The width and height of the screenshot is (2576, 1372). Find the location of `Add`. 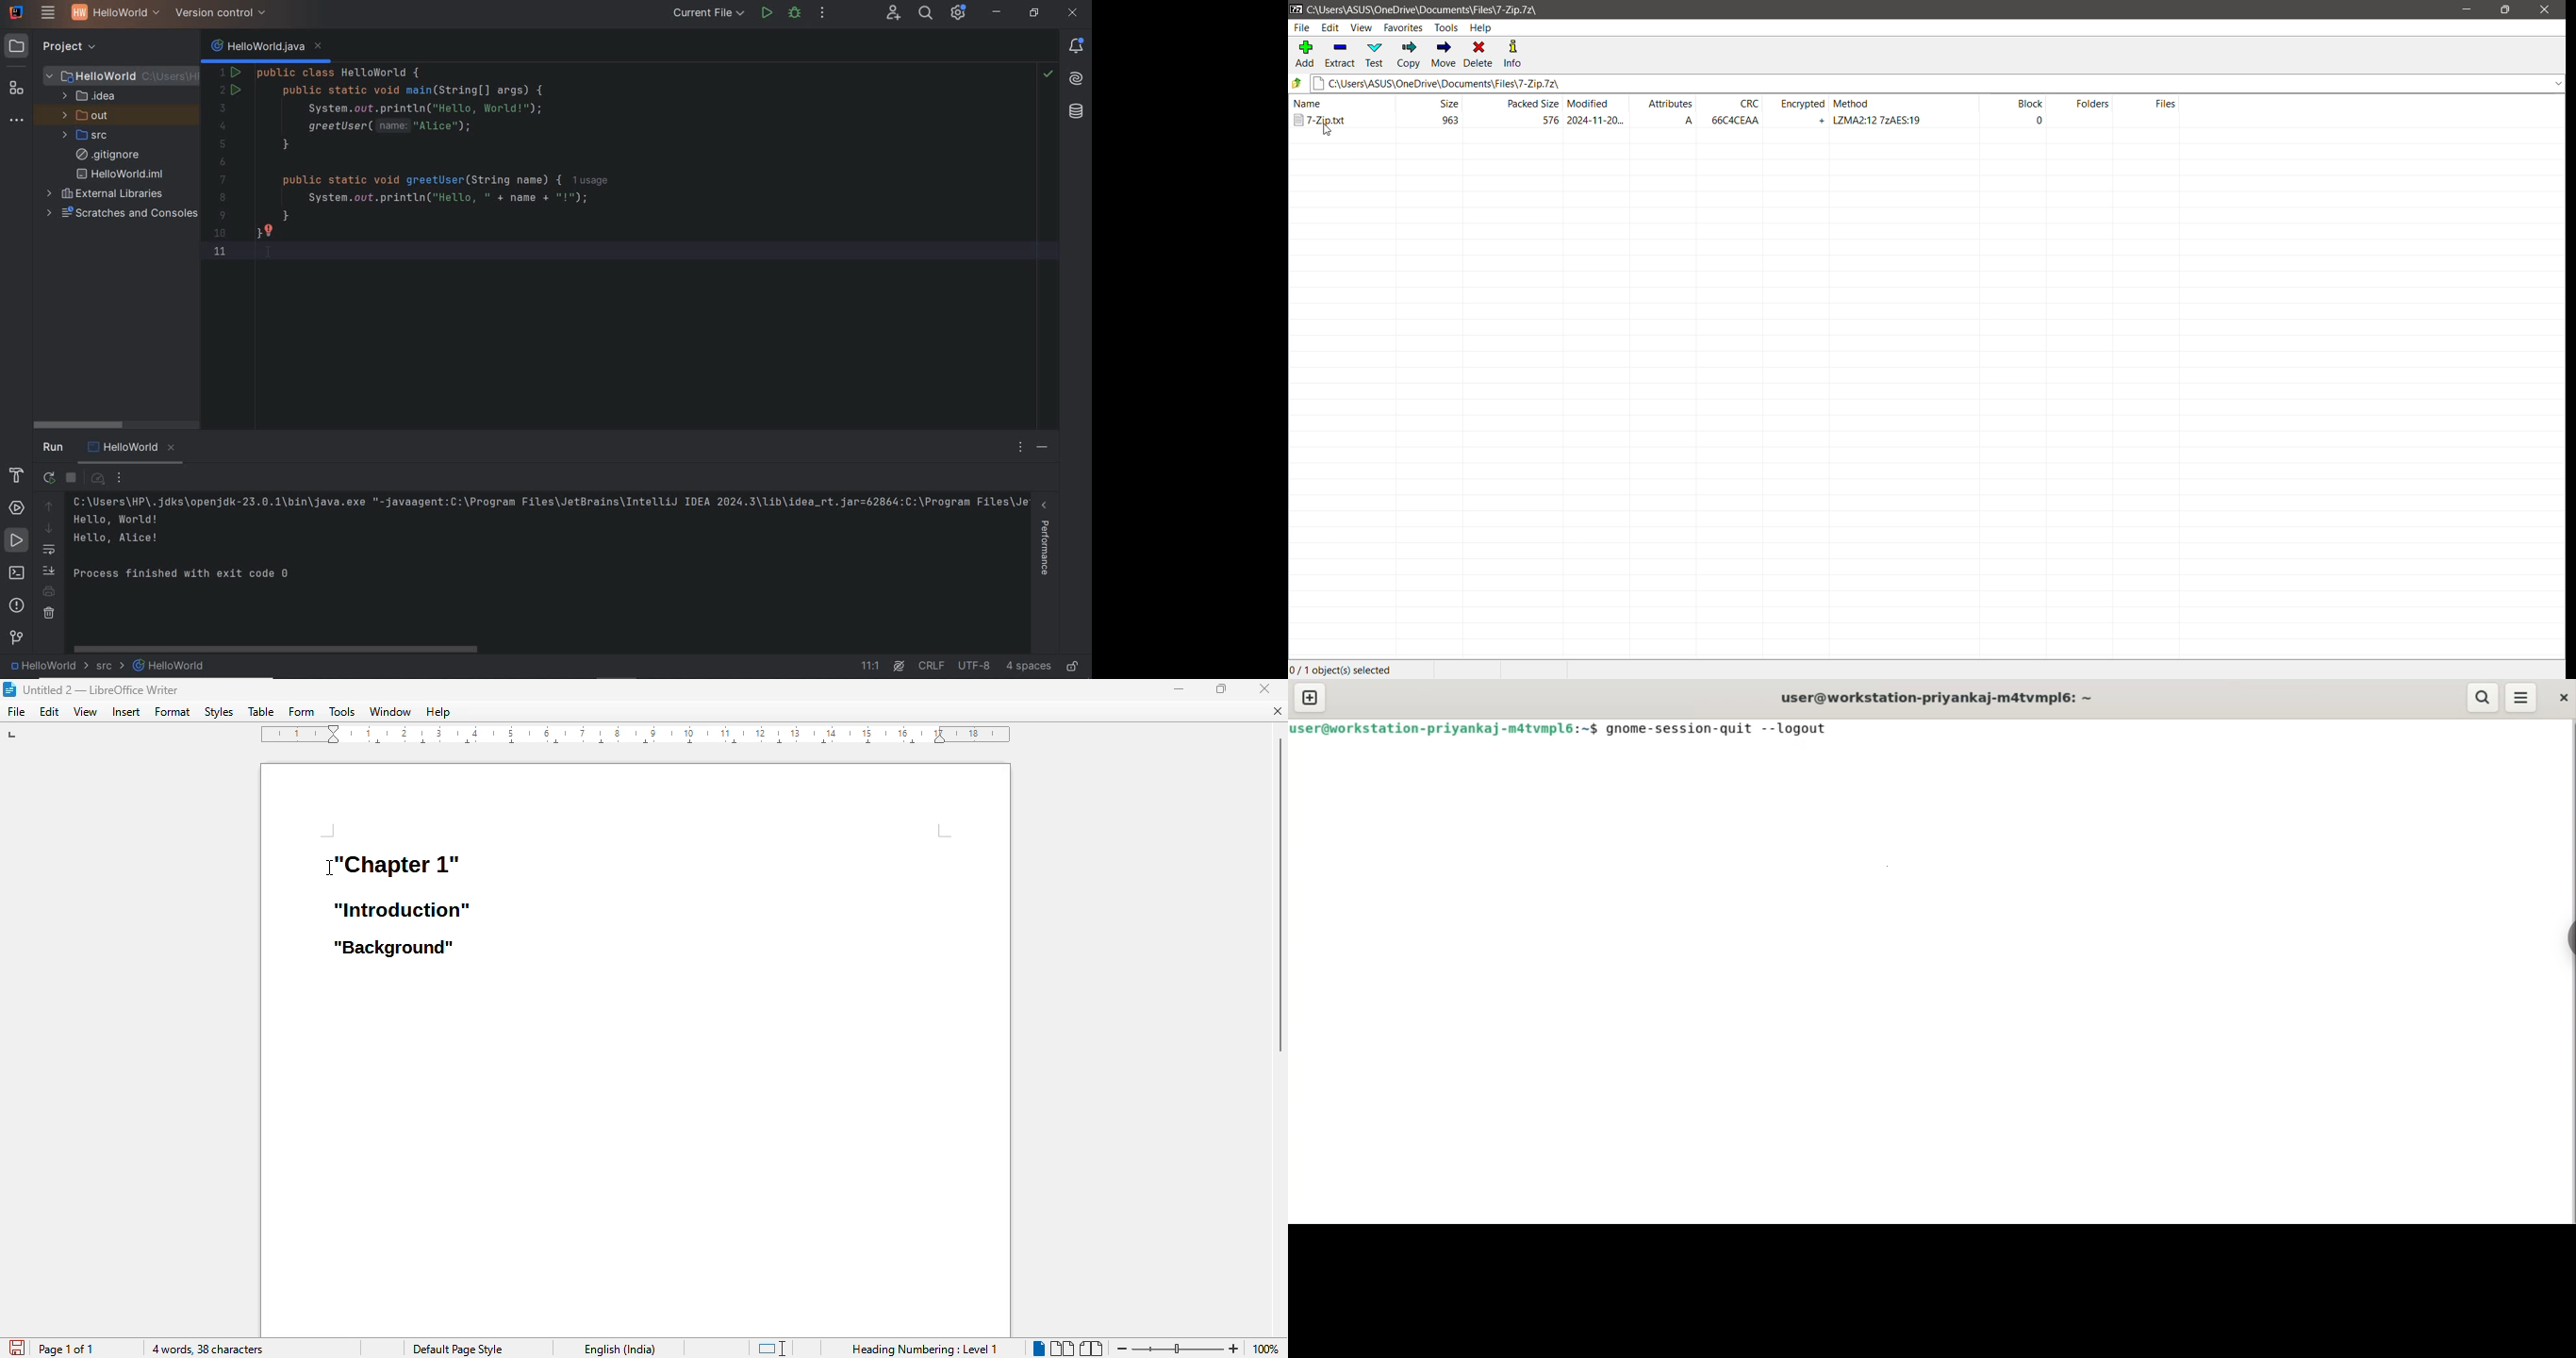

Add is located at coordinates (1304, 55).